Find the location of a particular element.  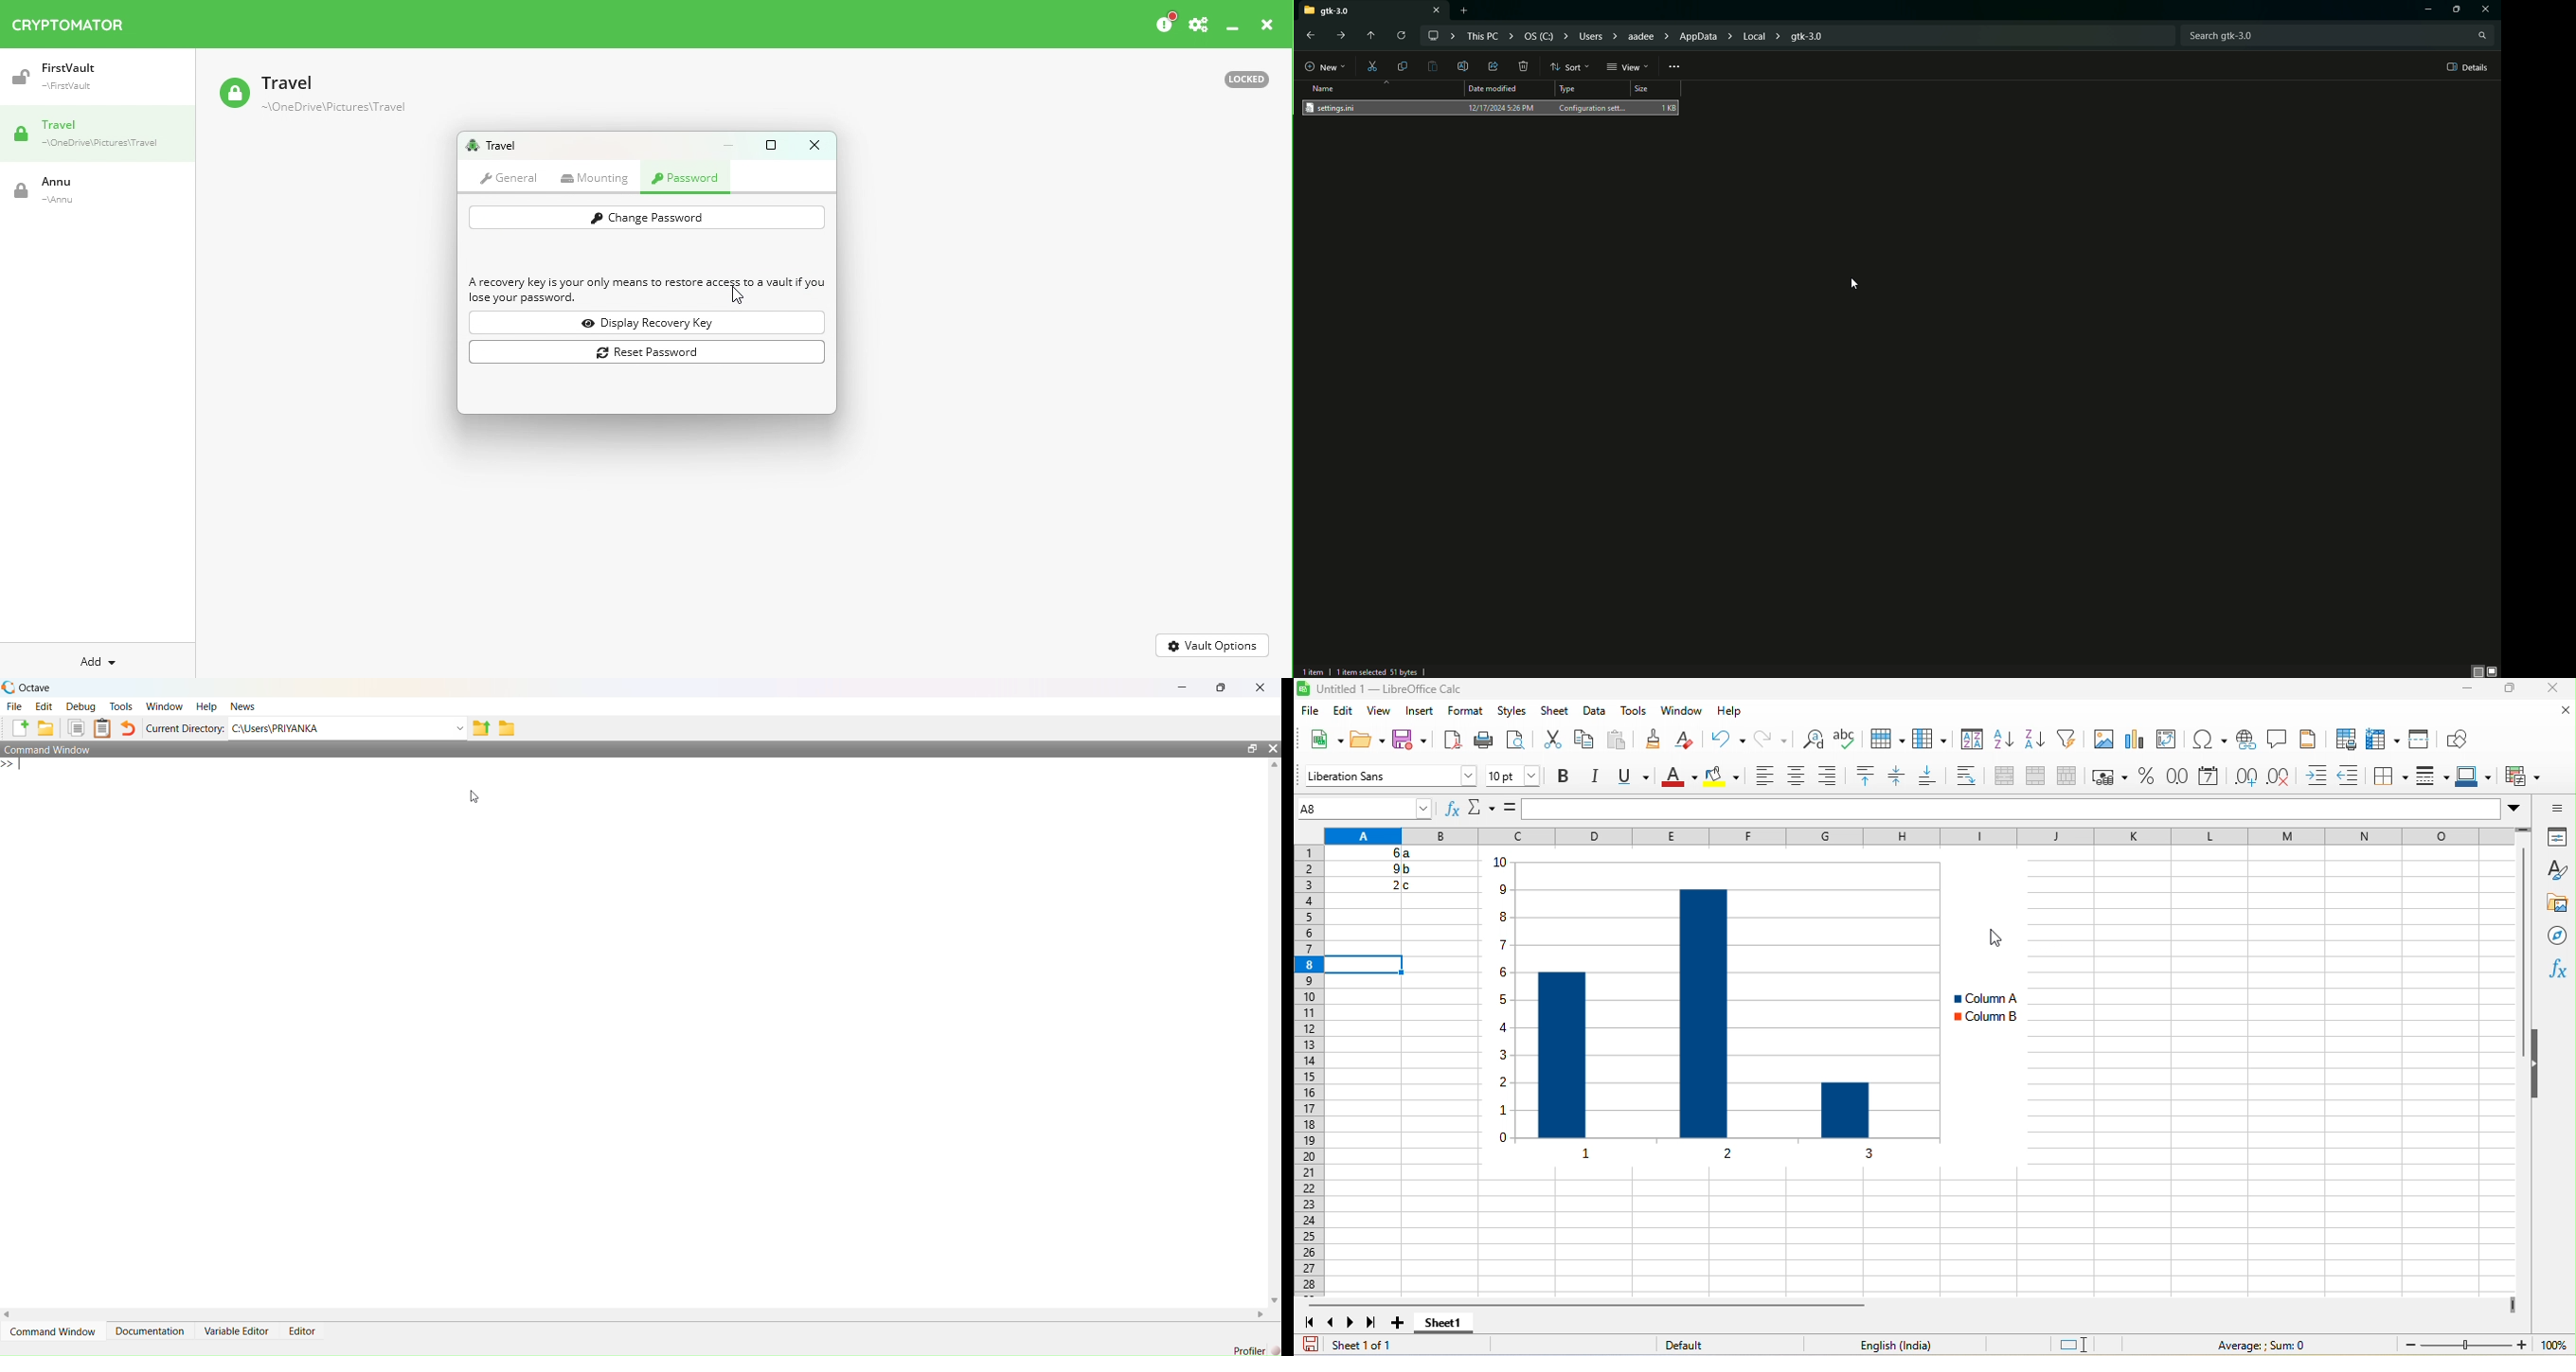

Maximize is located at coordinates (775, 144).